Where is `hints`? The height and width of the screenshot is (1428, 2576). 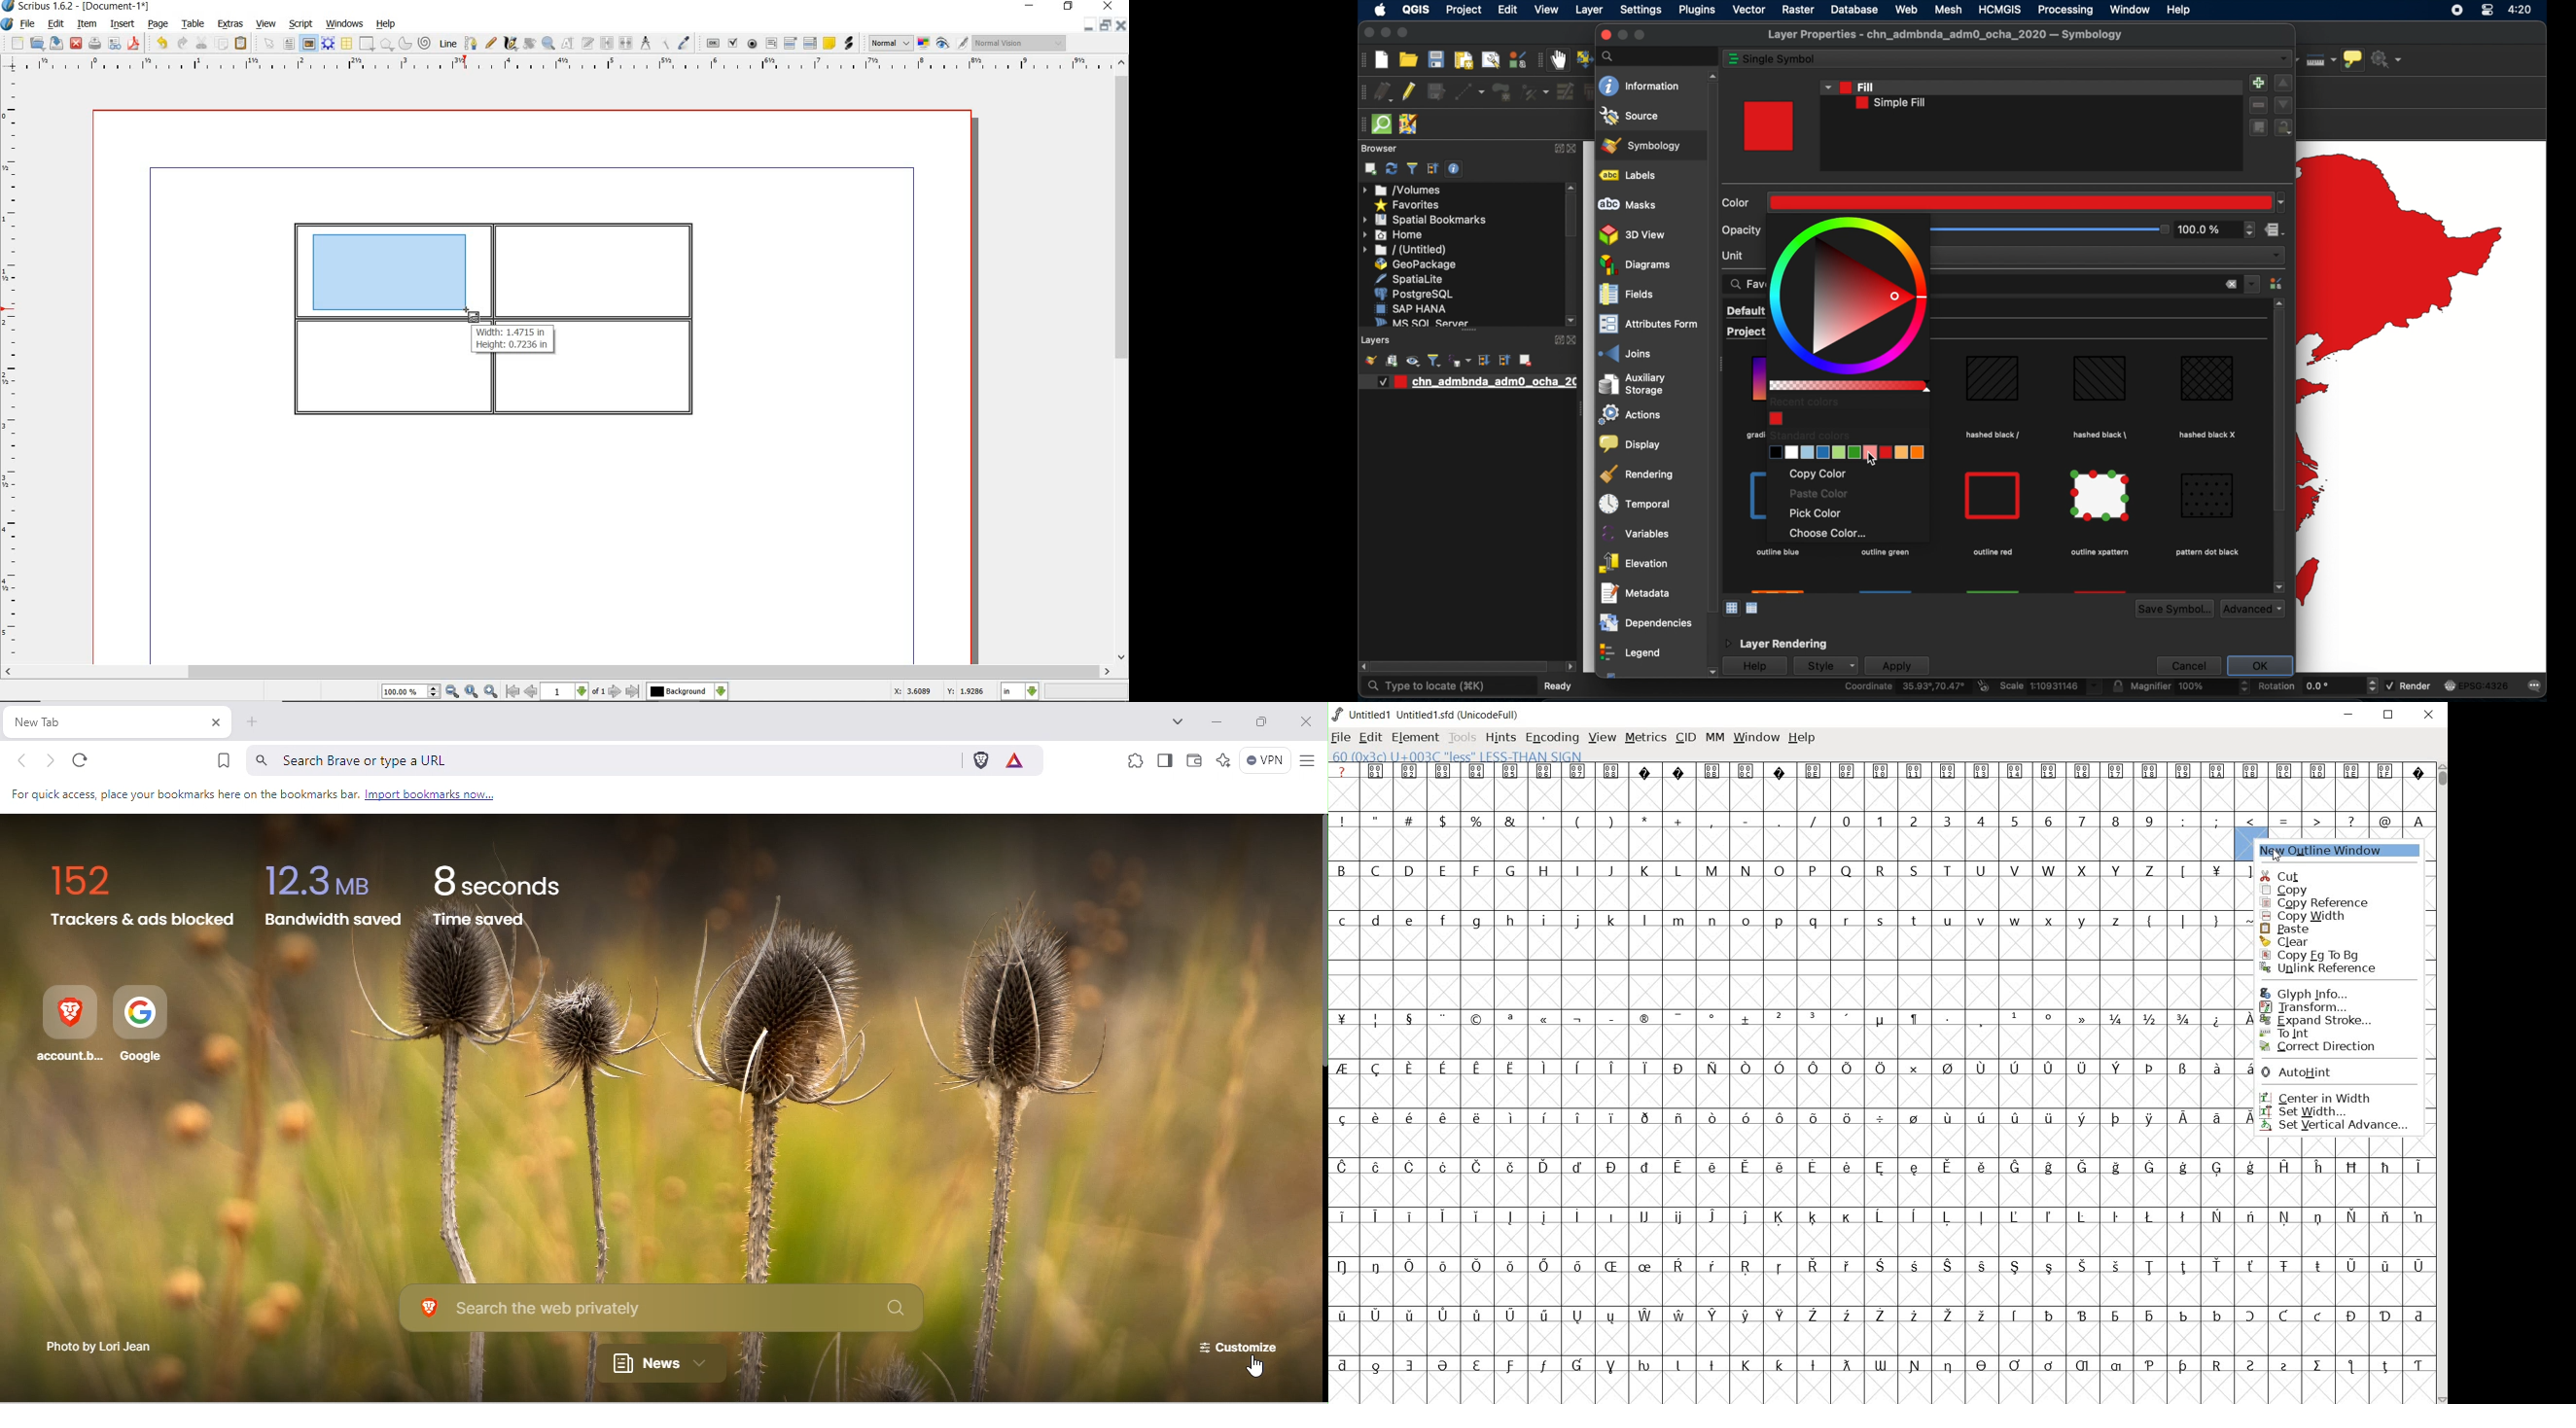
hints is located at coordinates (1500, 738).